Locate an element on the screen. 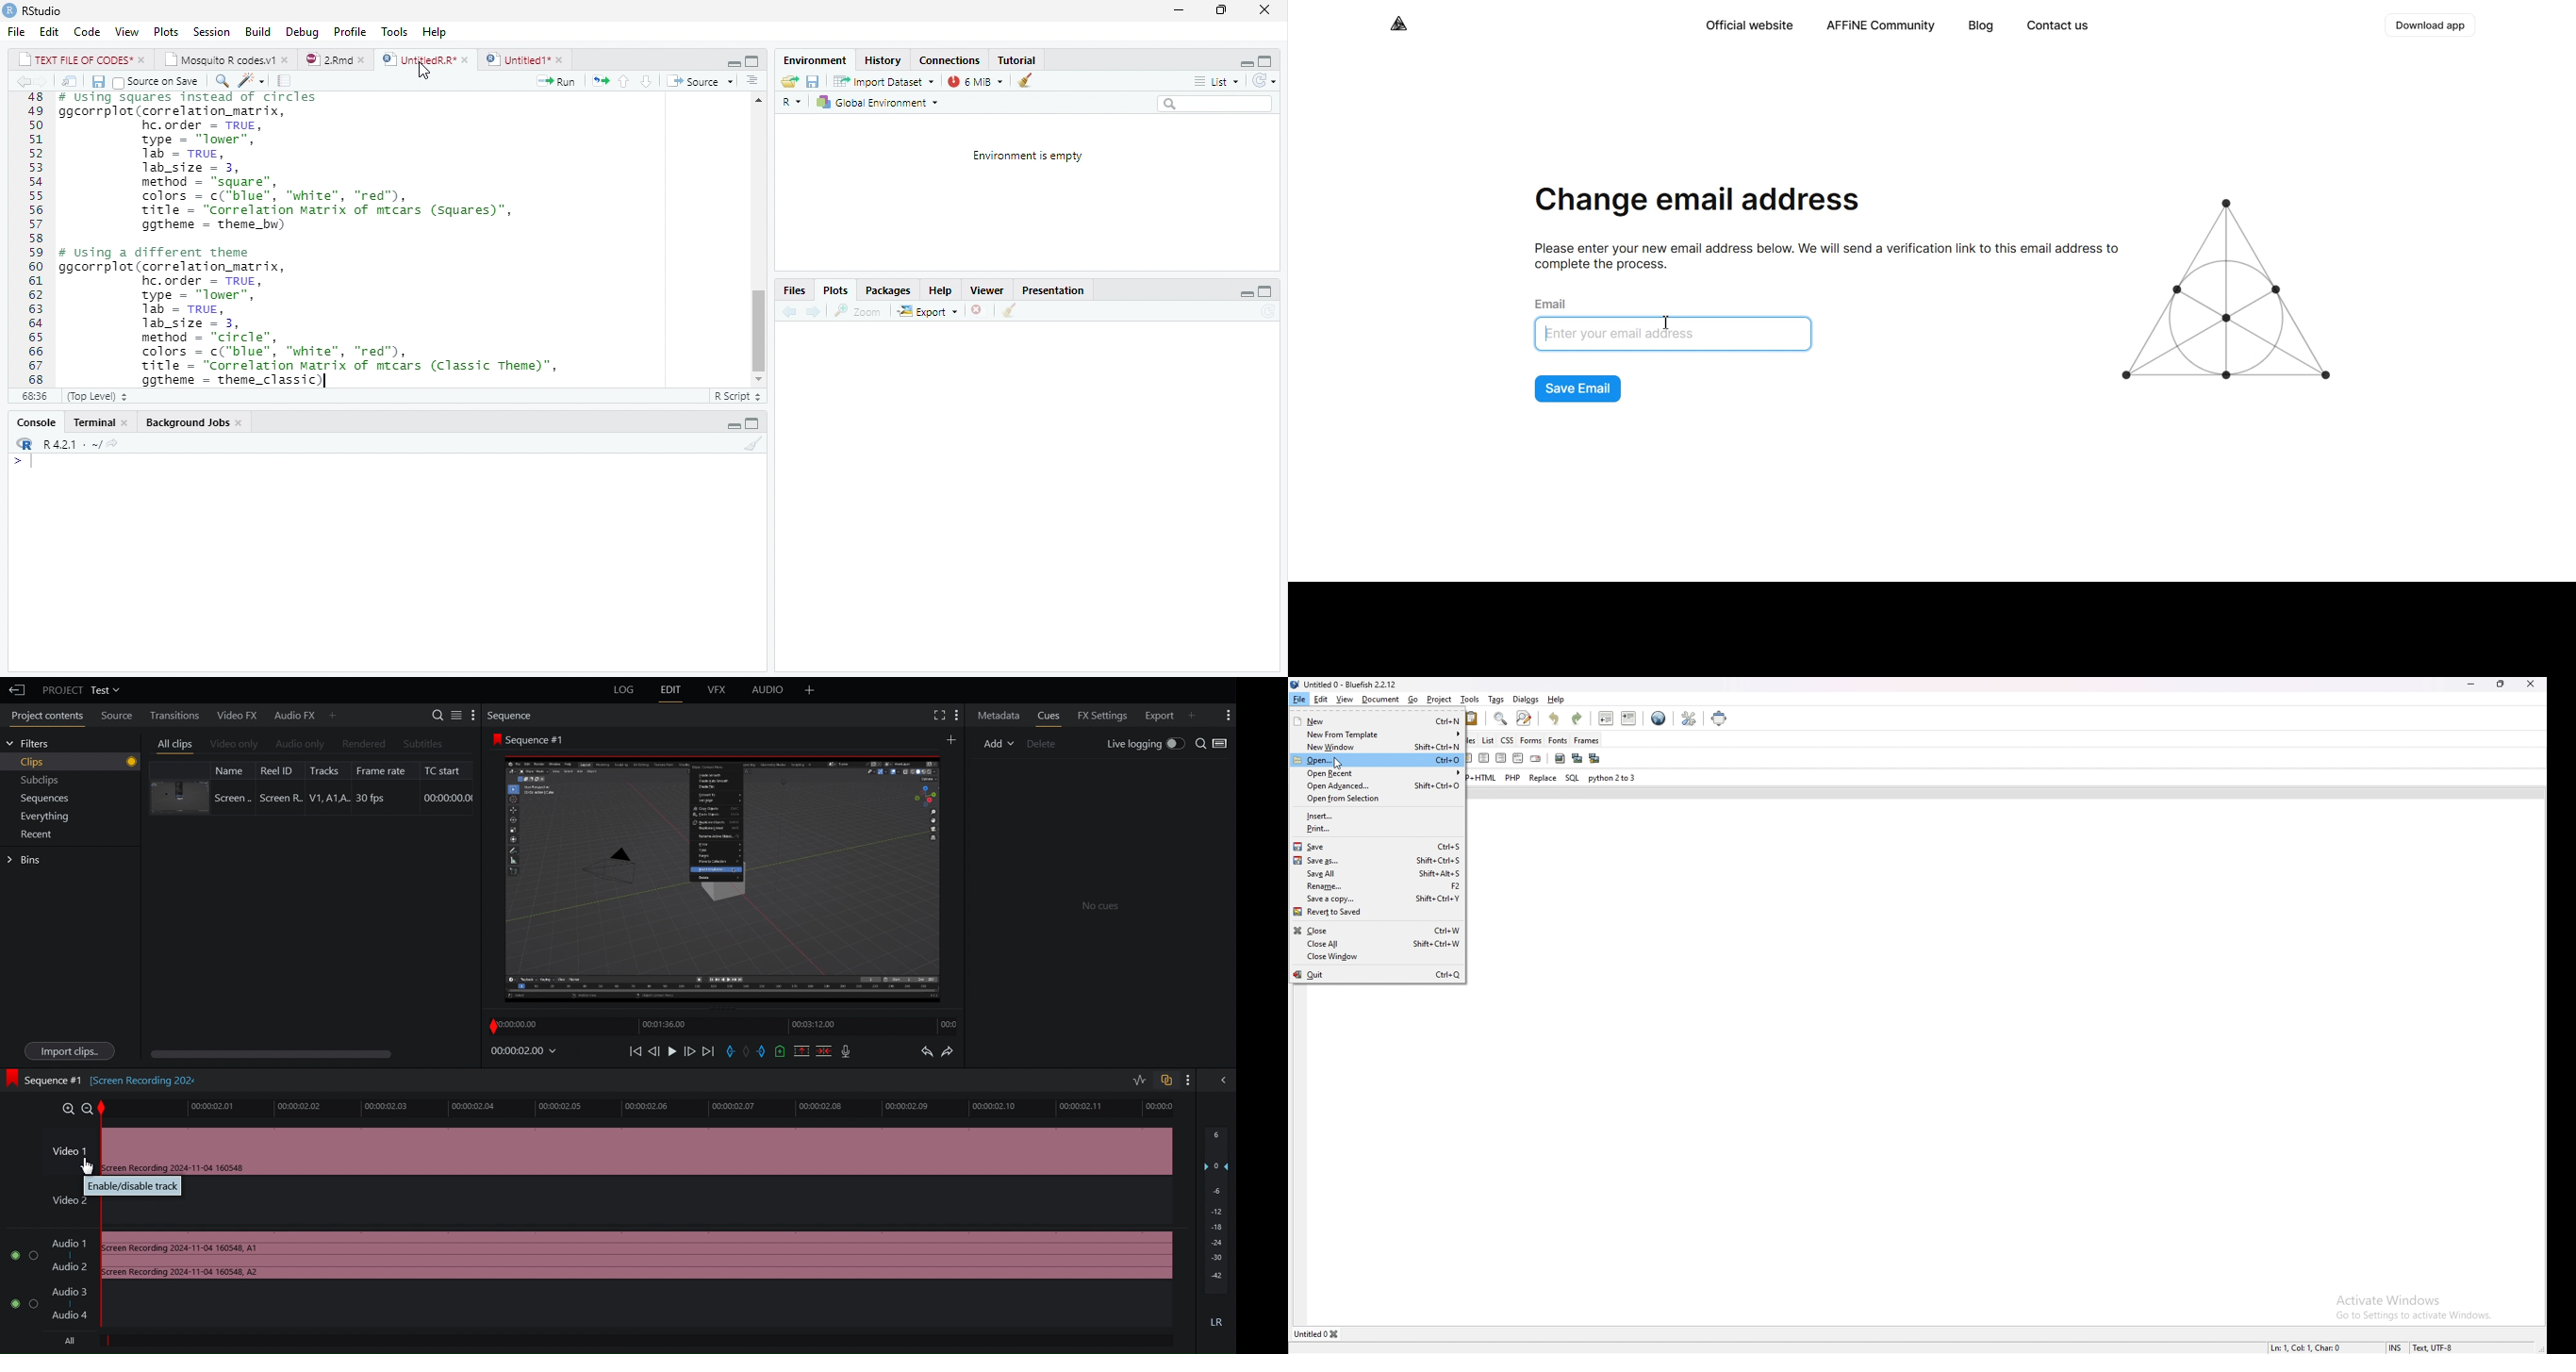 Image resolution: width=2576 pixels, height=1372 pixels. resize is located at coordinates (2502, 684).